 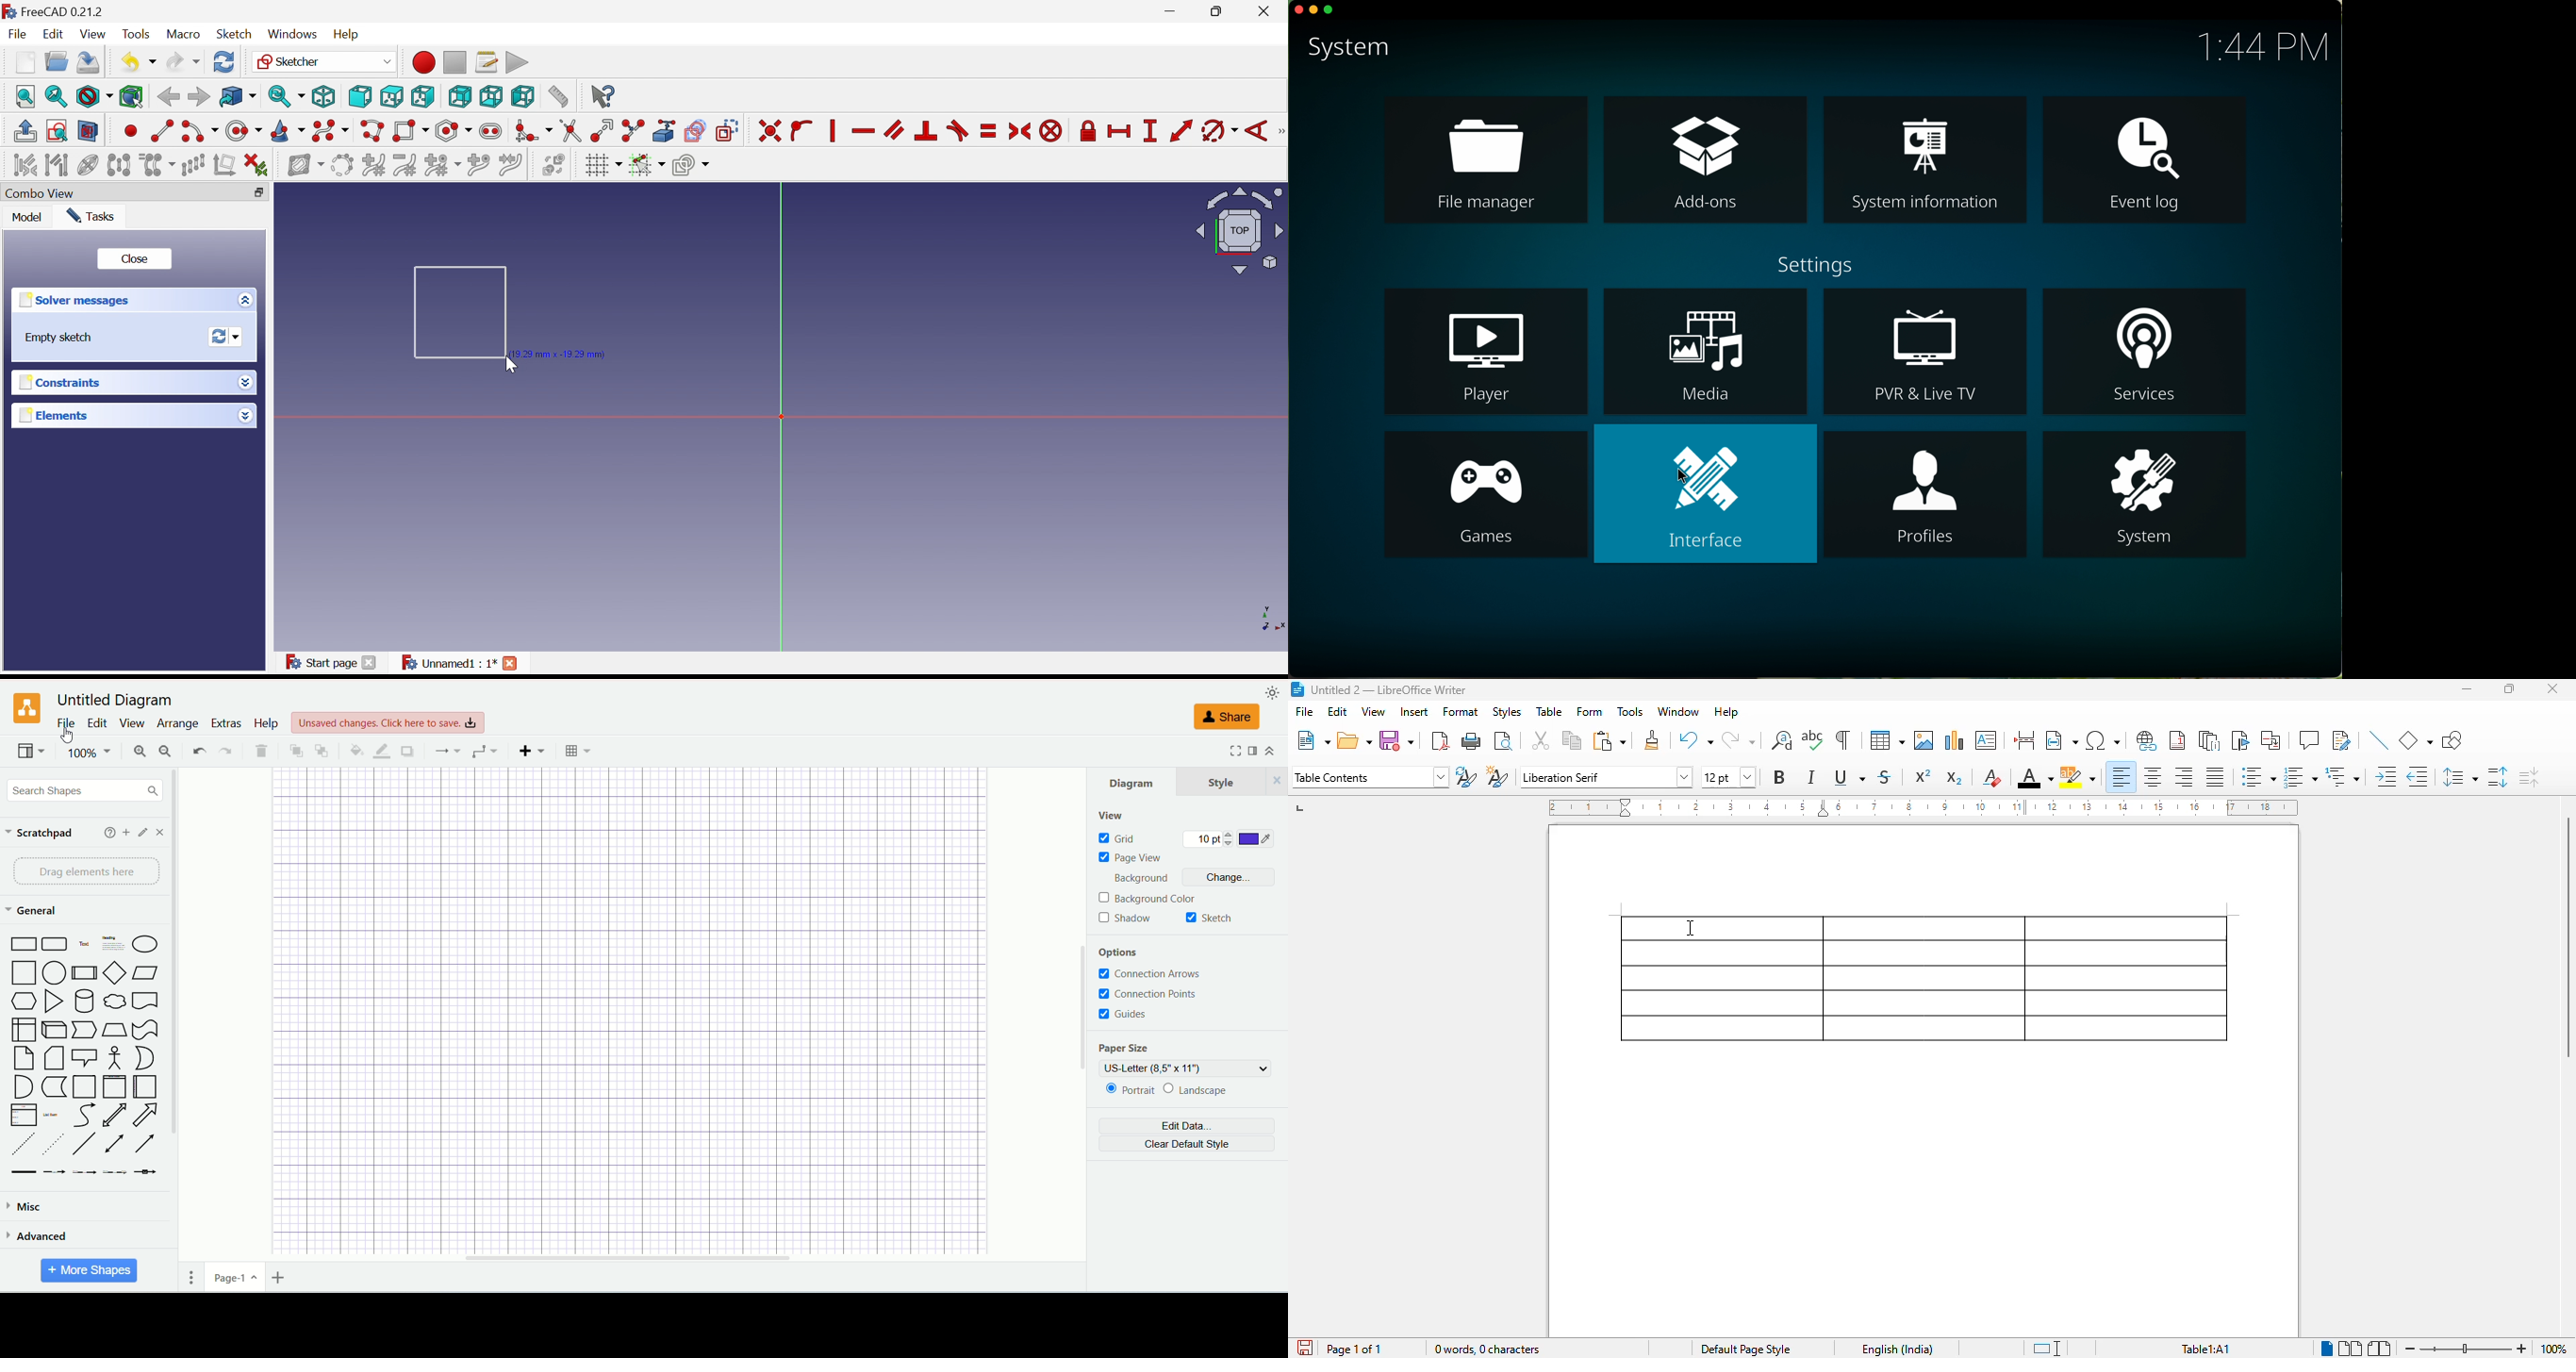 I want to click on Document, so click(x=144, y=1002).